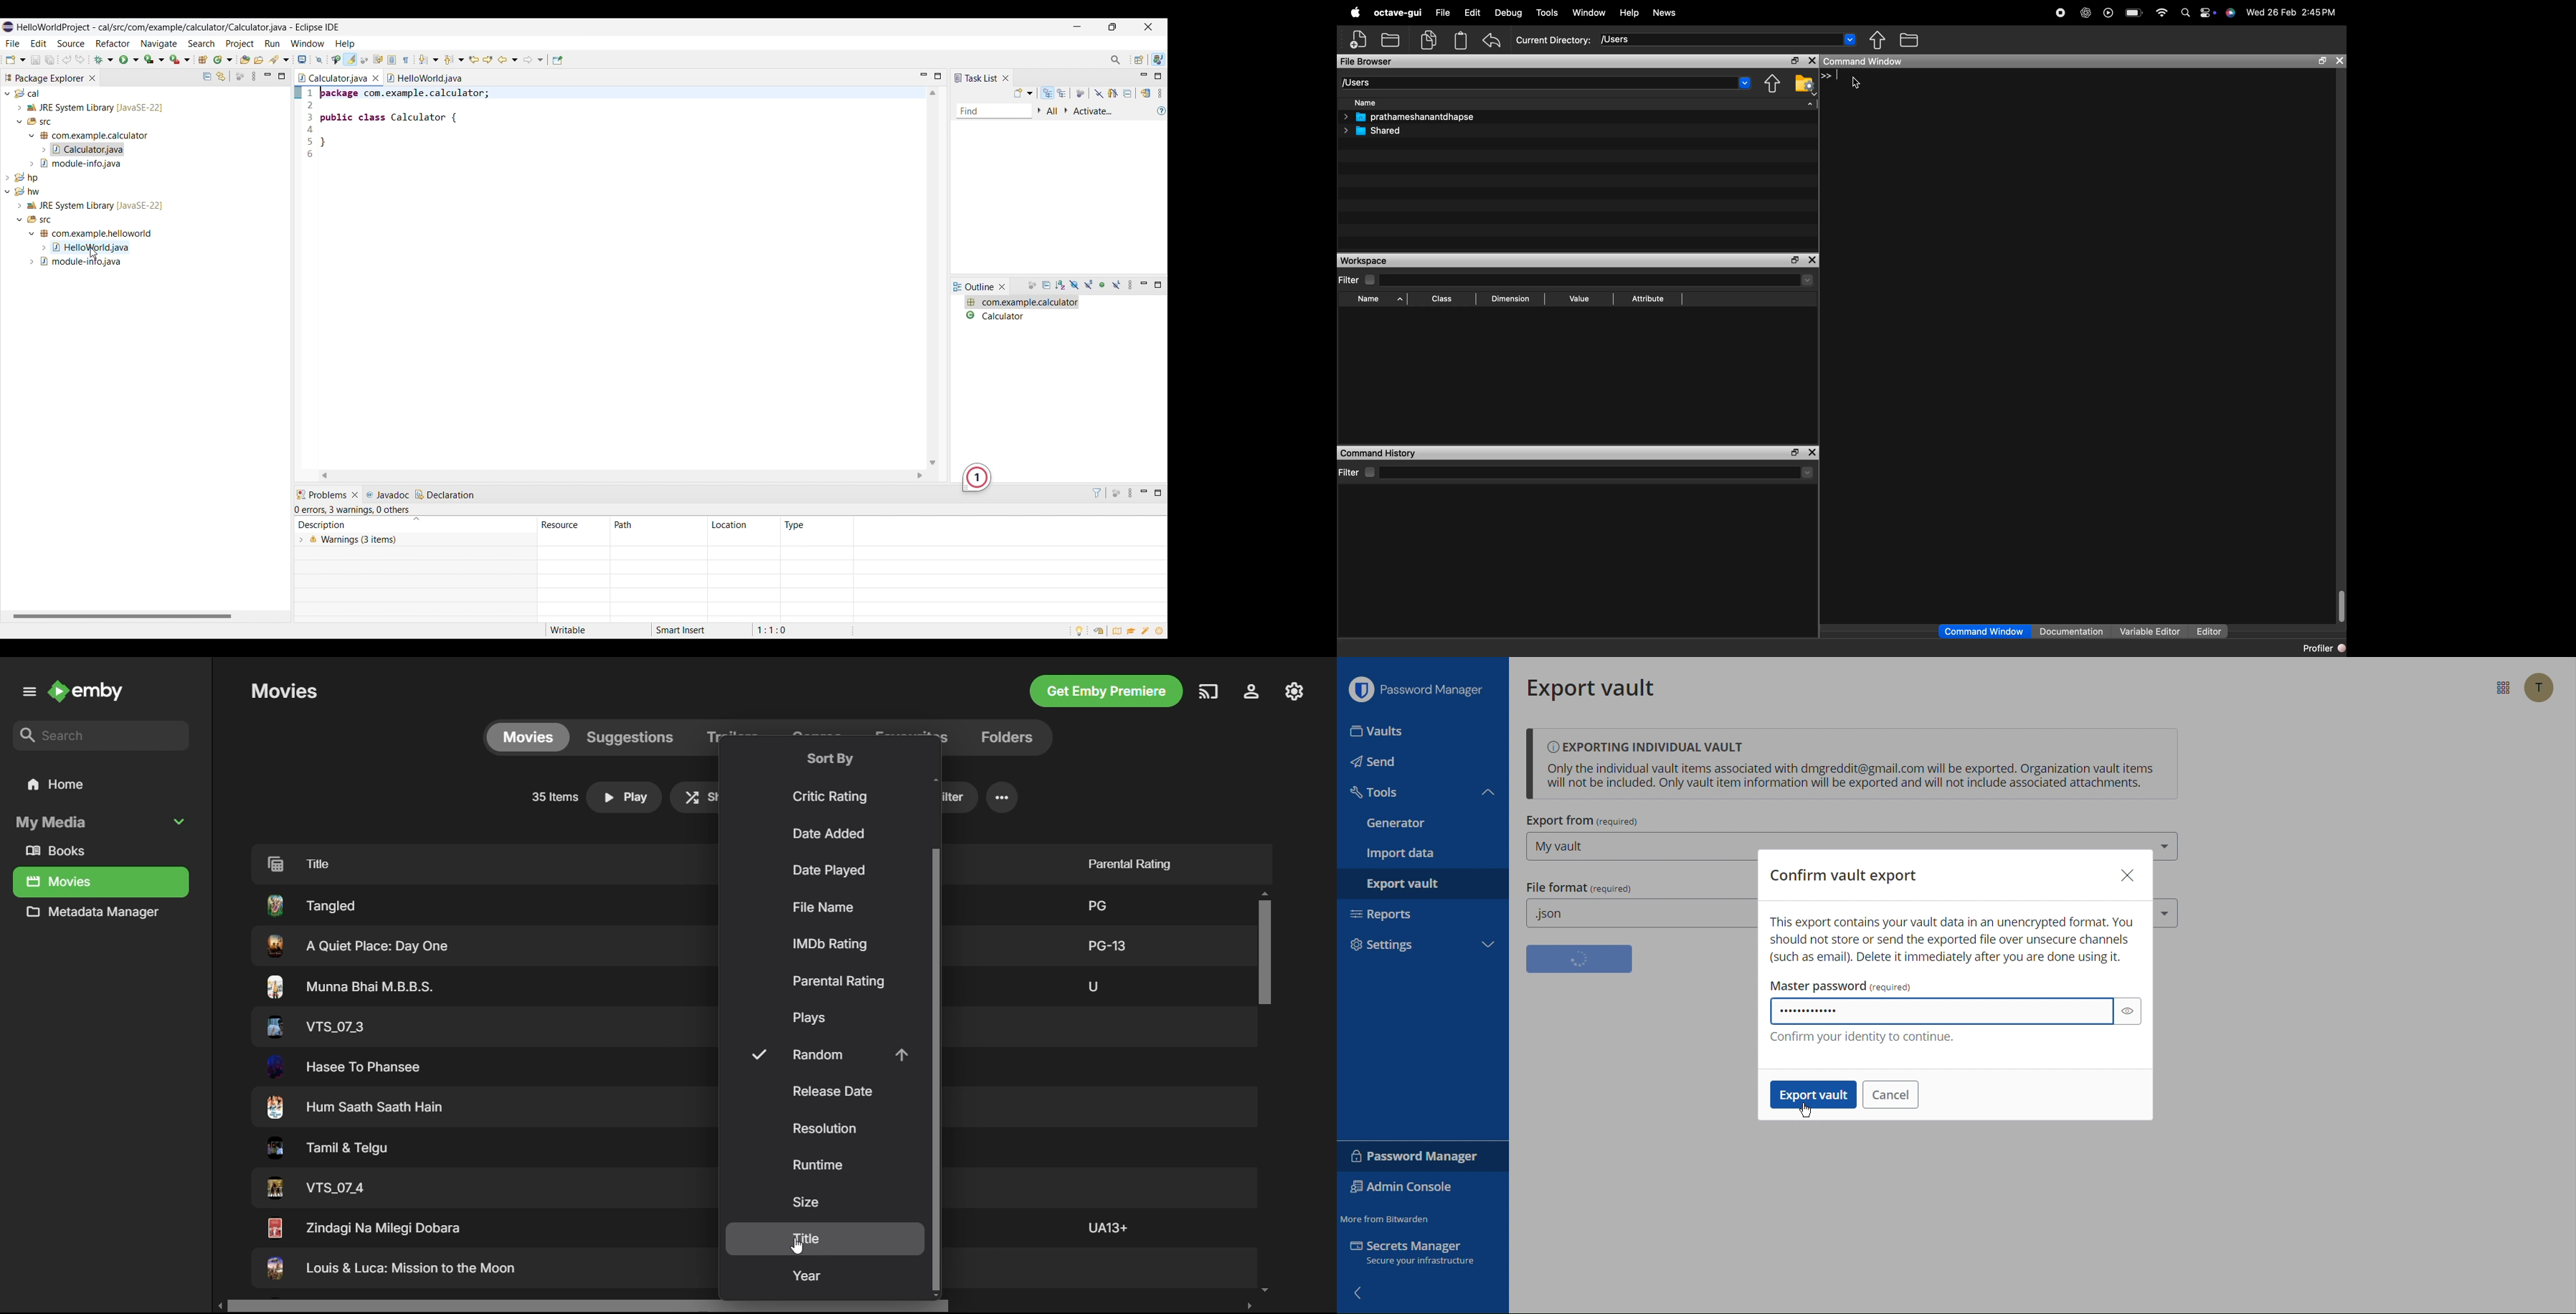  I want to click on , so click(314, 1026).